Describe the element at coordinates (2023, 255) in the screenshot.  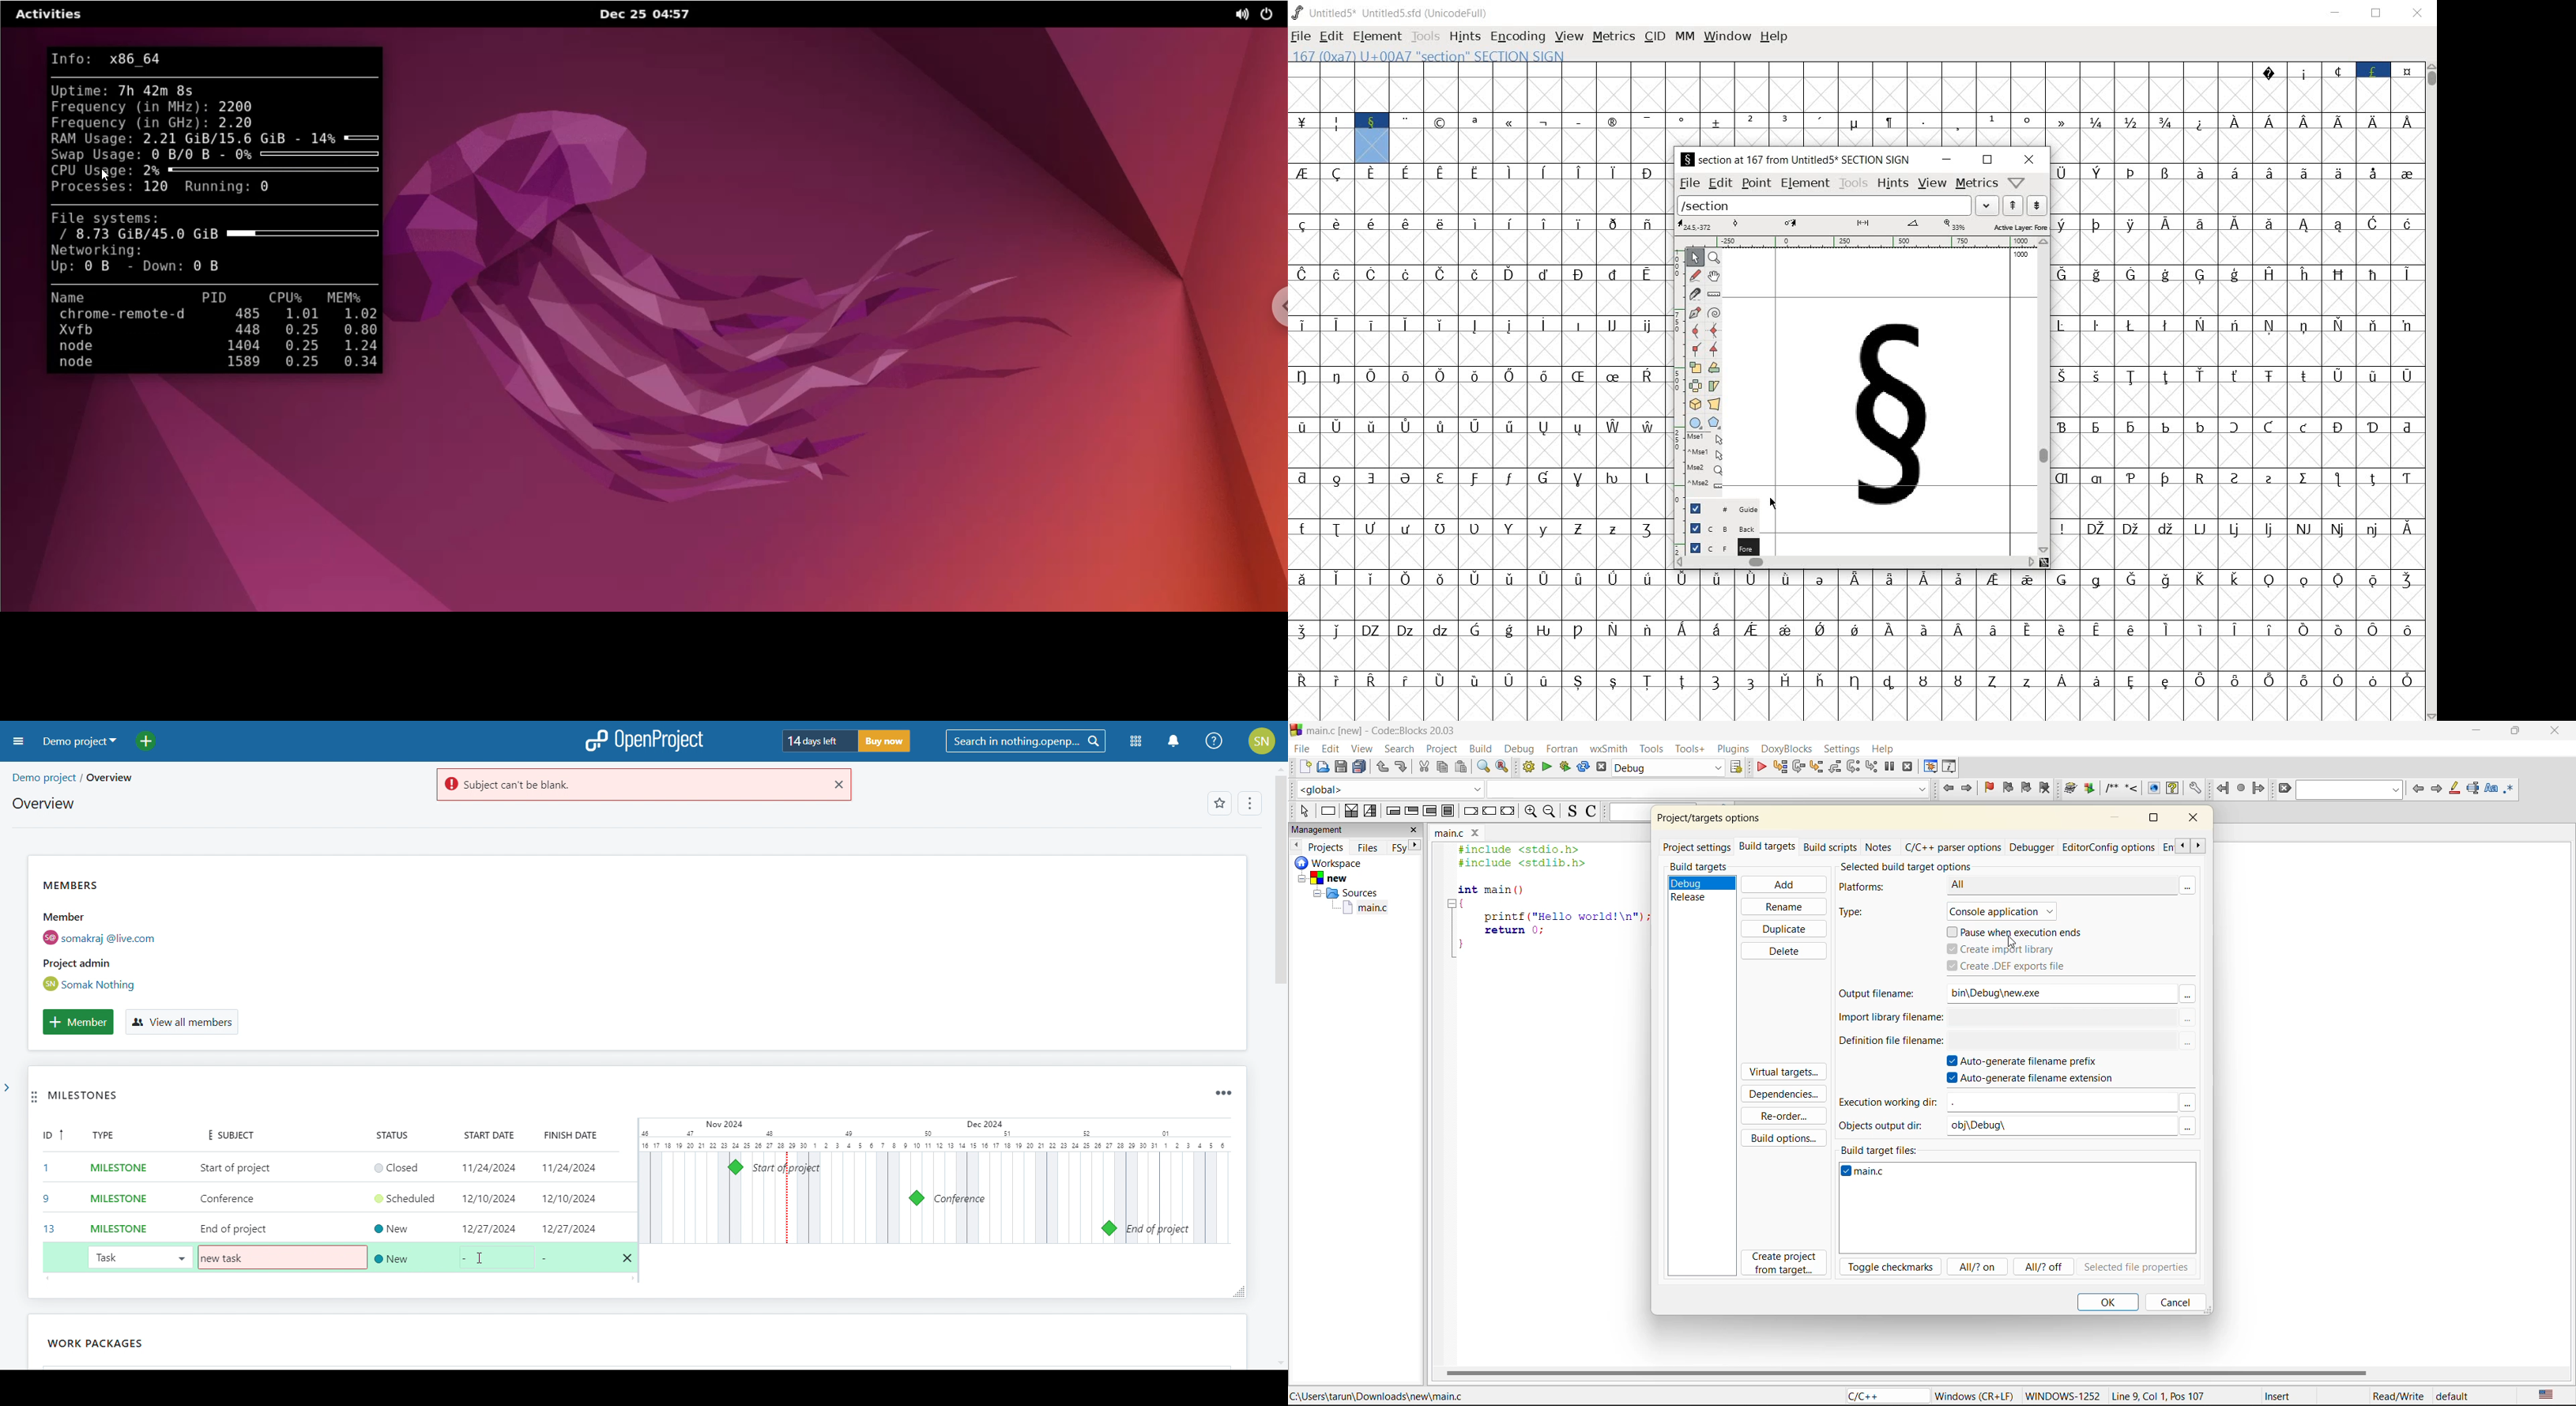
I see `1000` at that location.